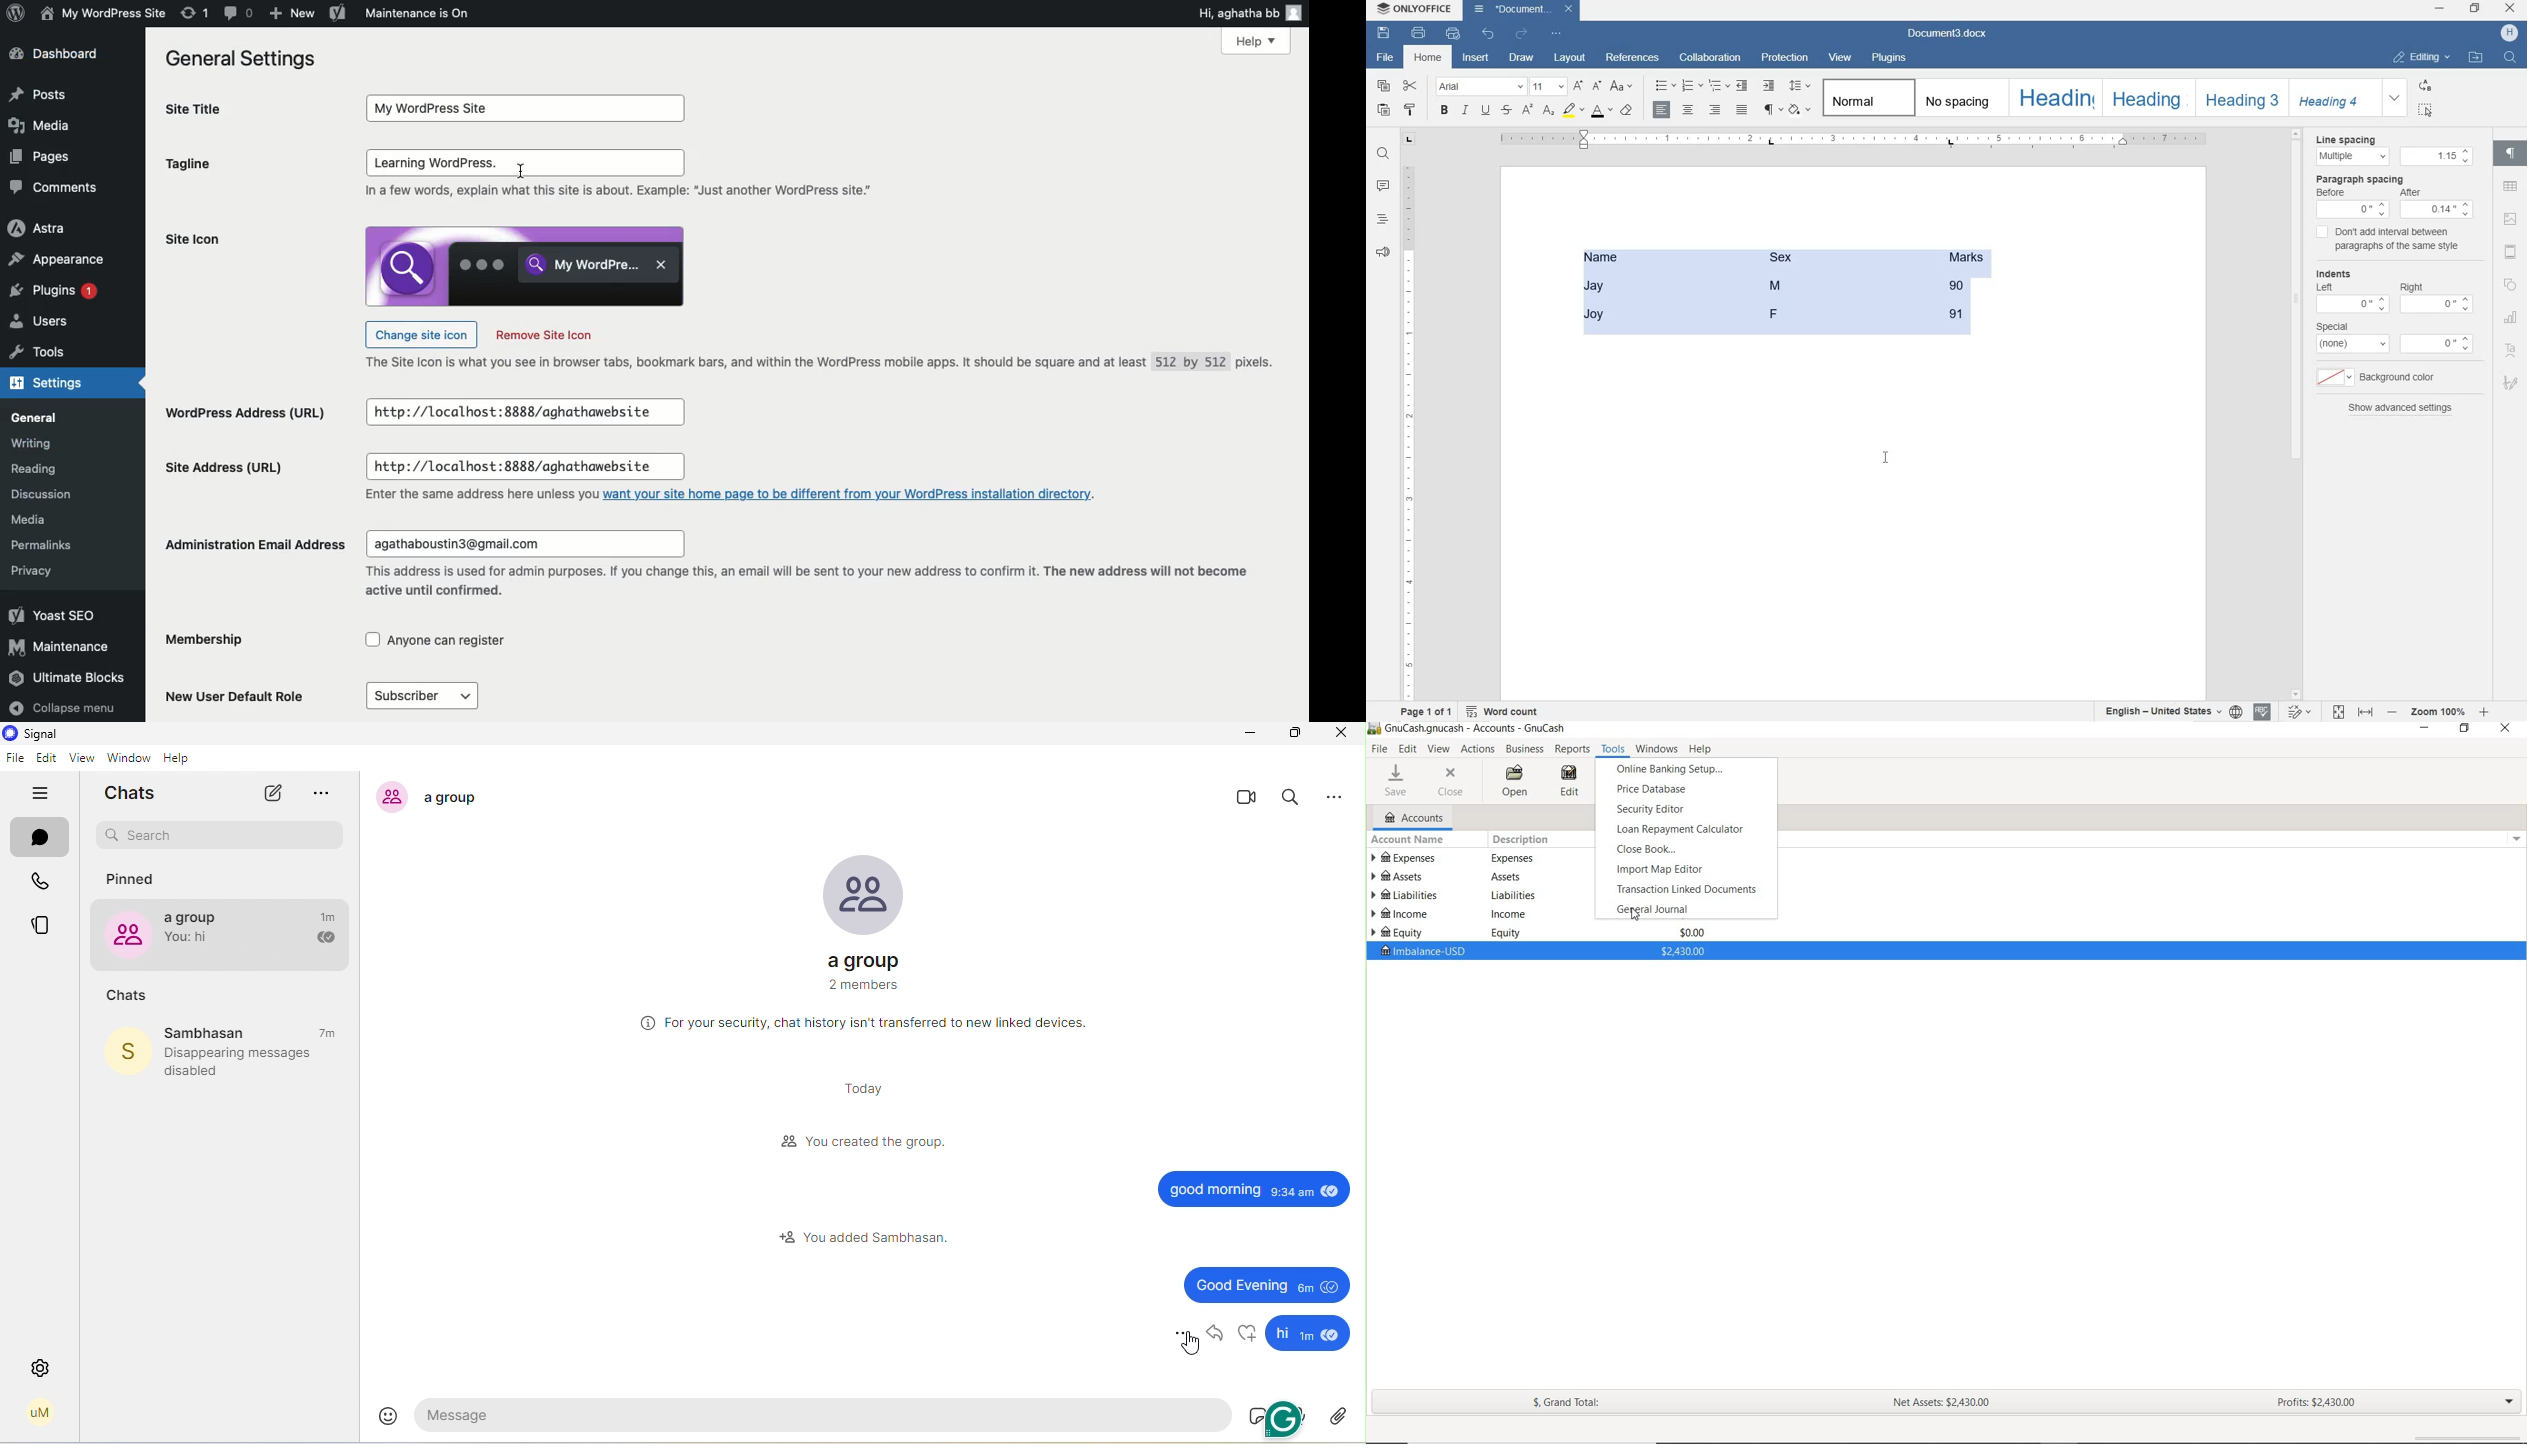  Describe the element at coordinates (2438, 344) in the screenshot. I see `0"` at that location.